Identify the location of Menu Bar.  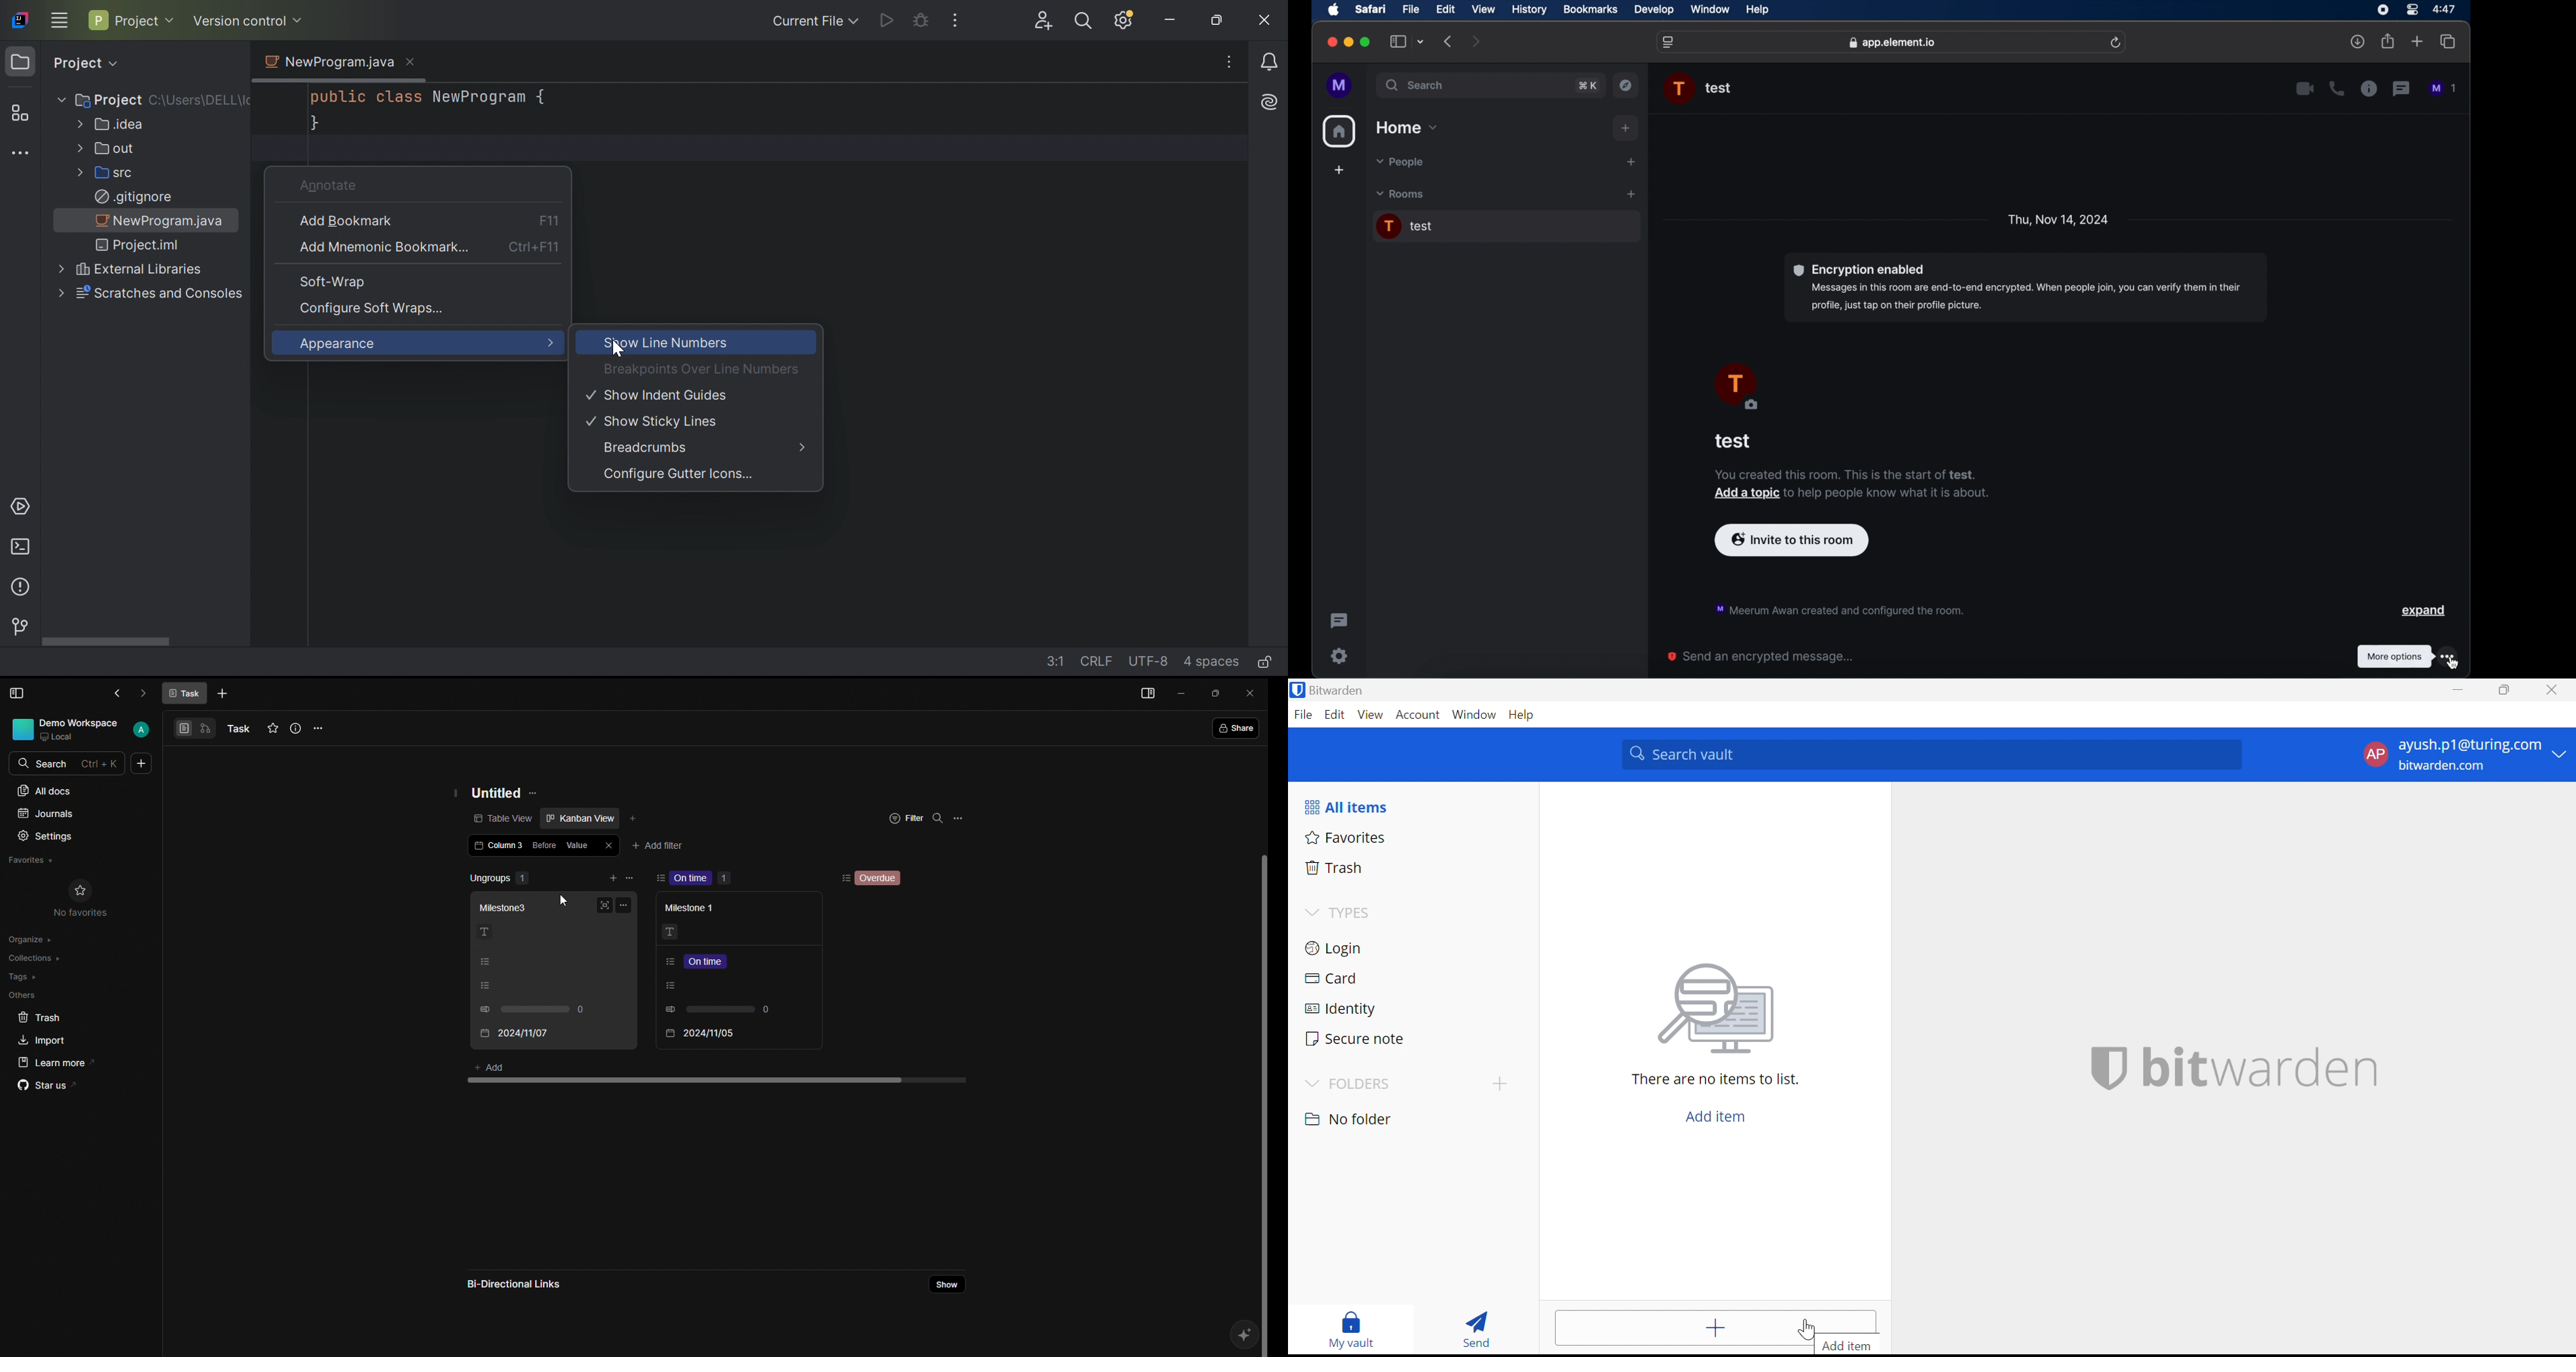
(18, 692).